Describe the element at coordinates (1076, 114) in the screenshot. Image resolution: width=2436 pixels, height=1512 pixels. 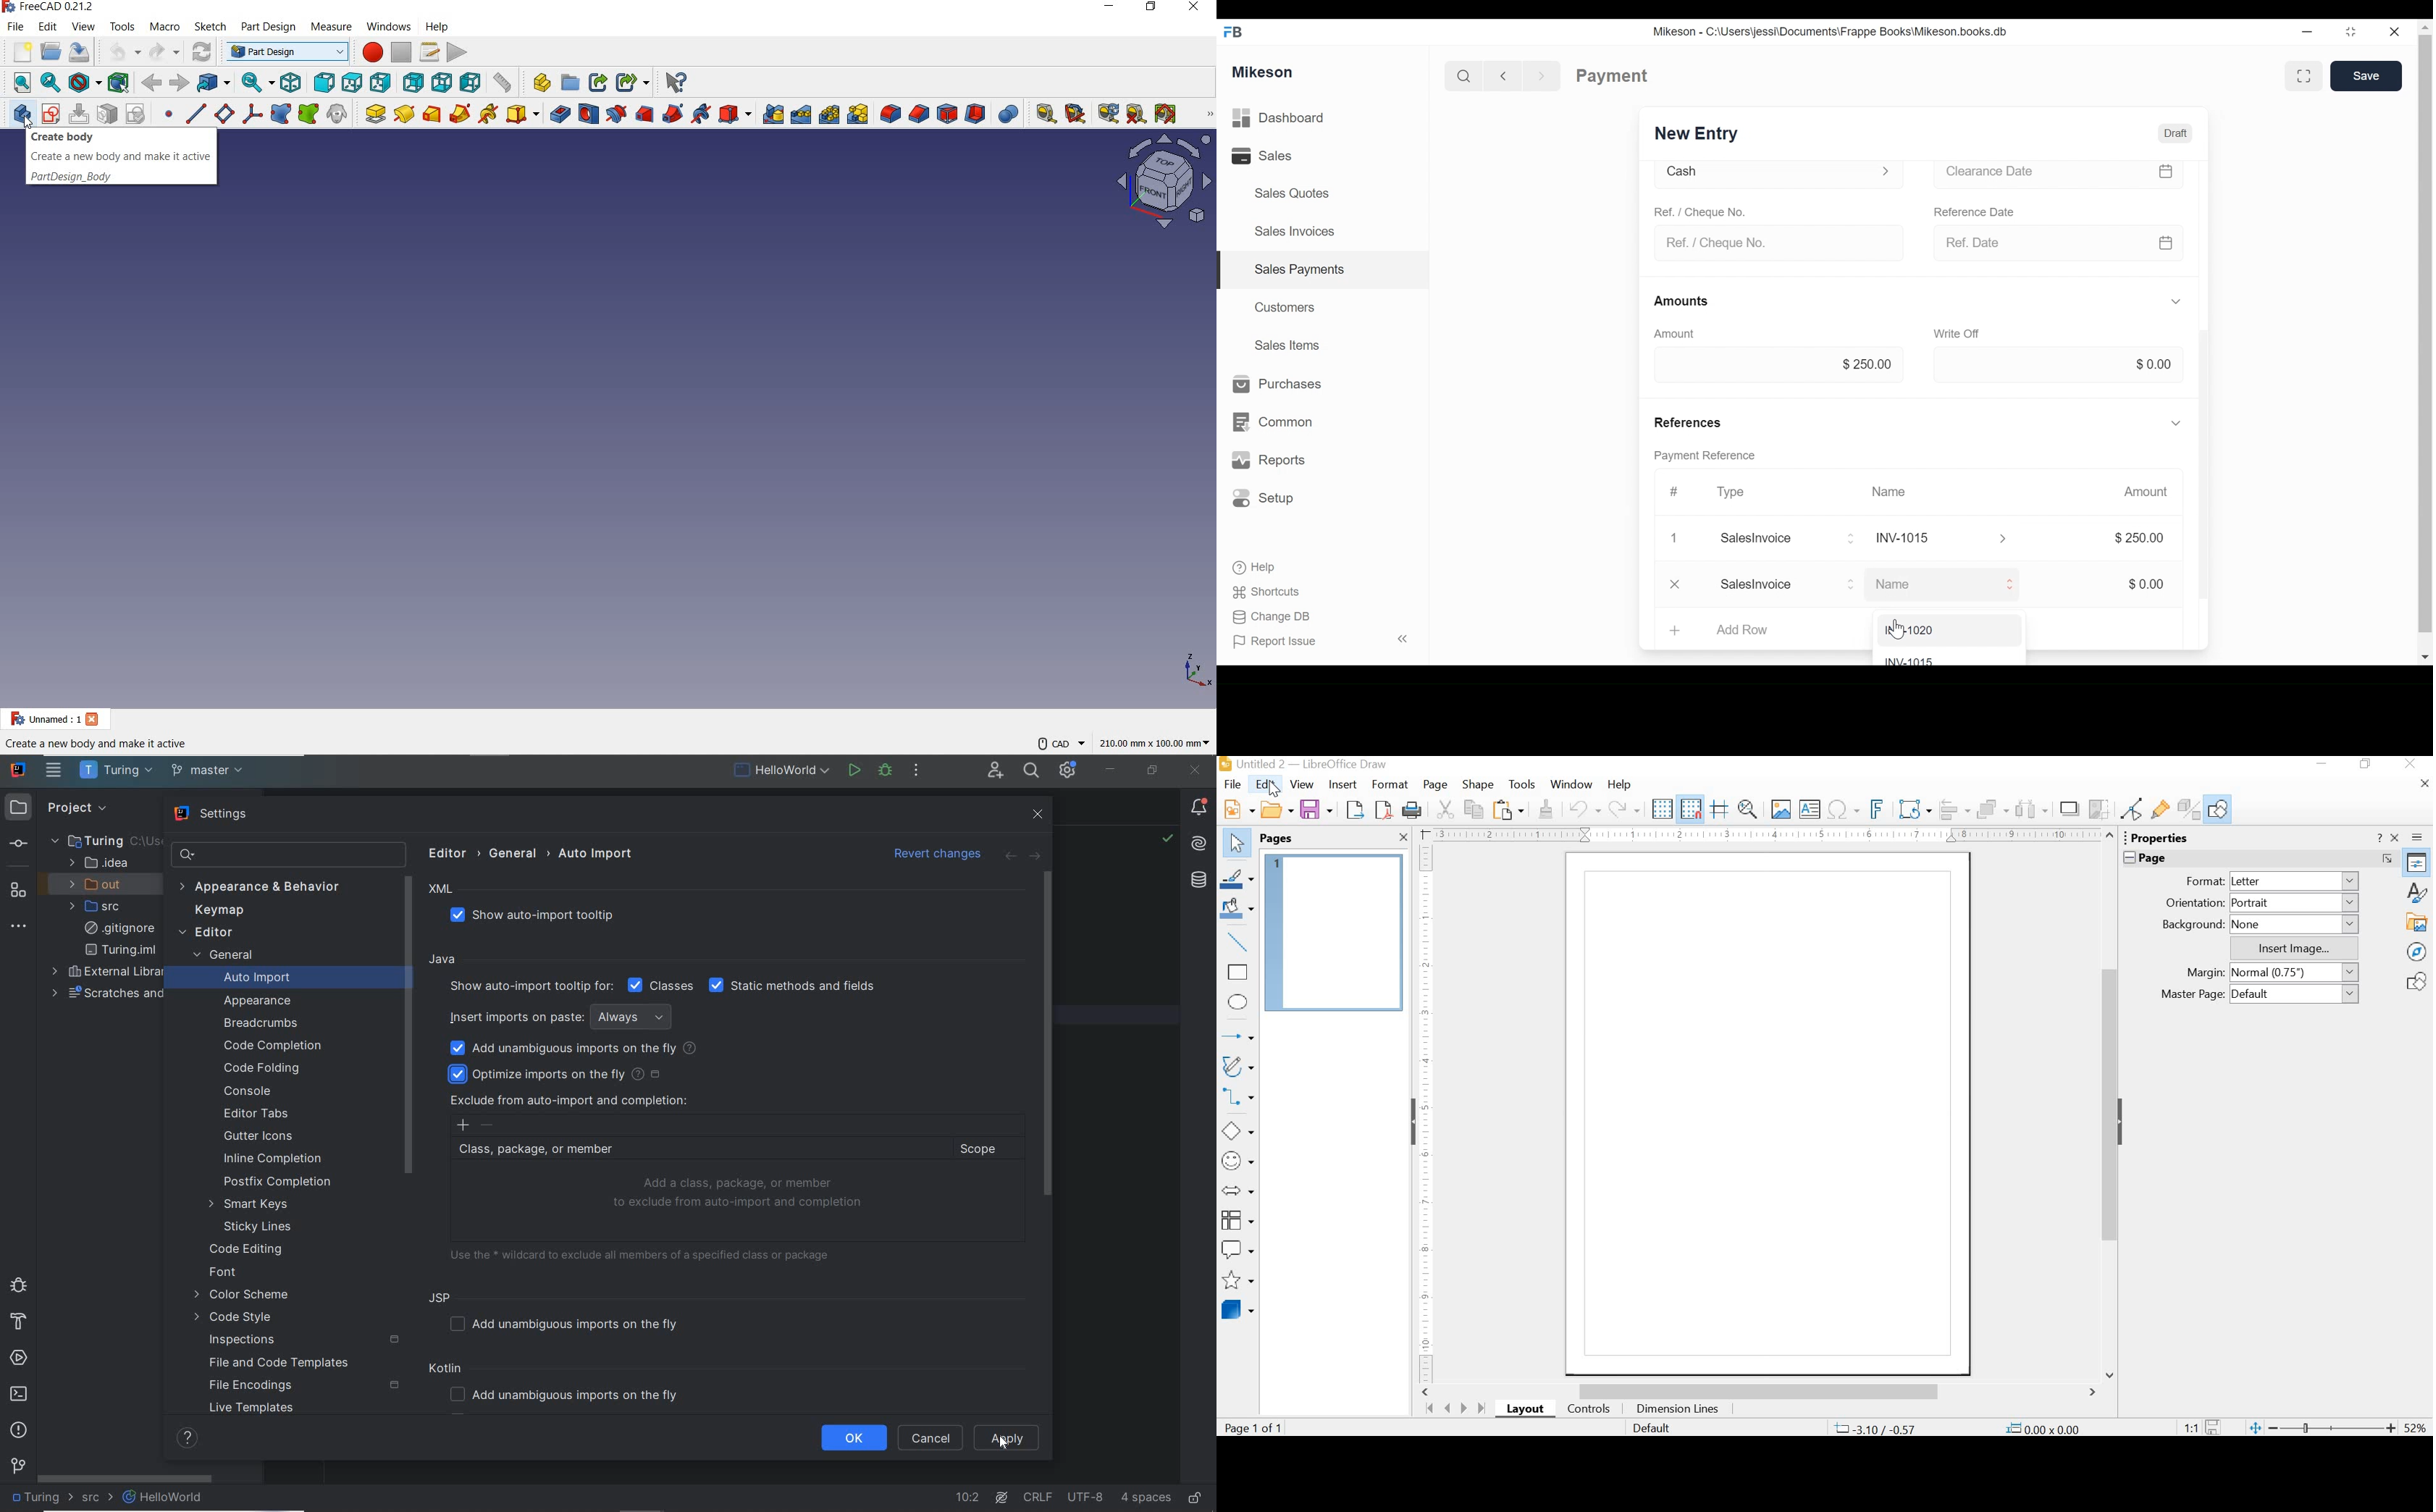
I see `CLEAR ALL` at that location.